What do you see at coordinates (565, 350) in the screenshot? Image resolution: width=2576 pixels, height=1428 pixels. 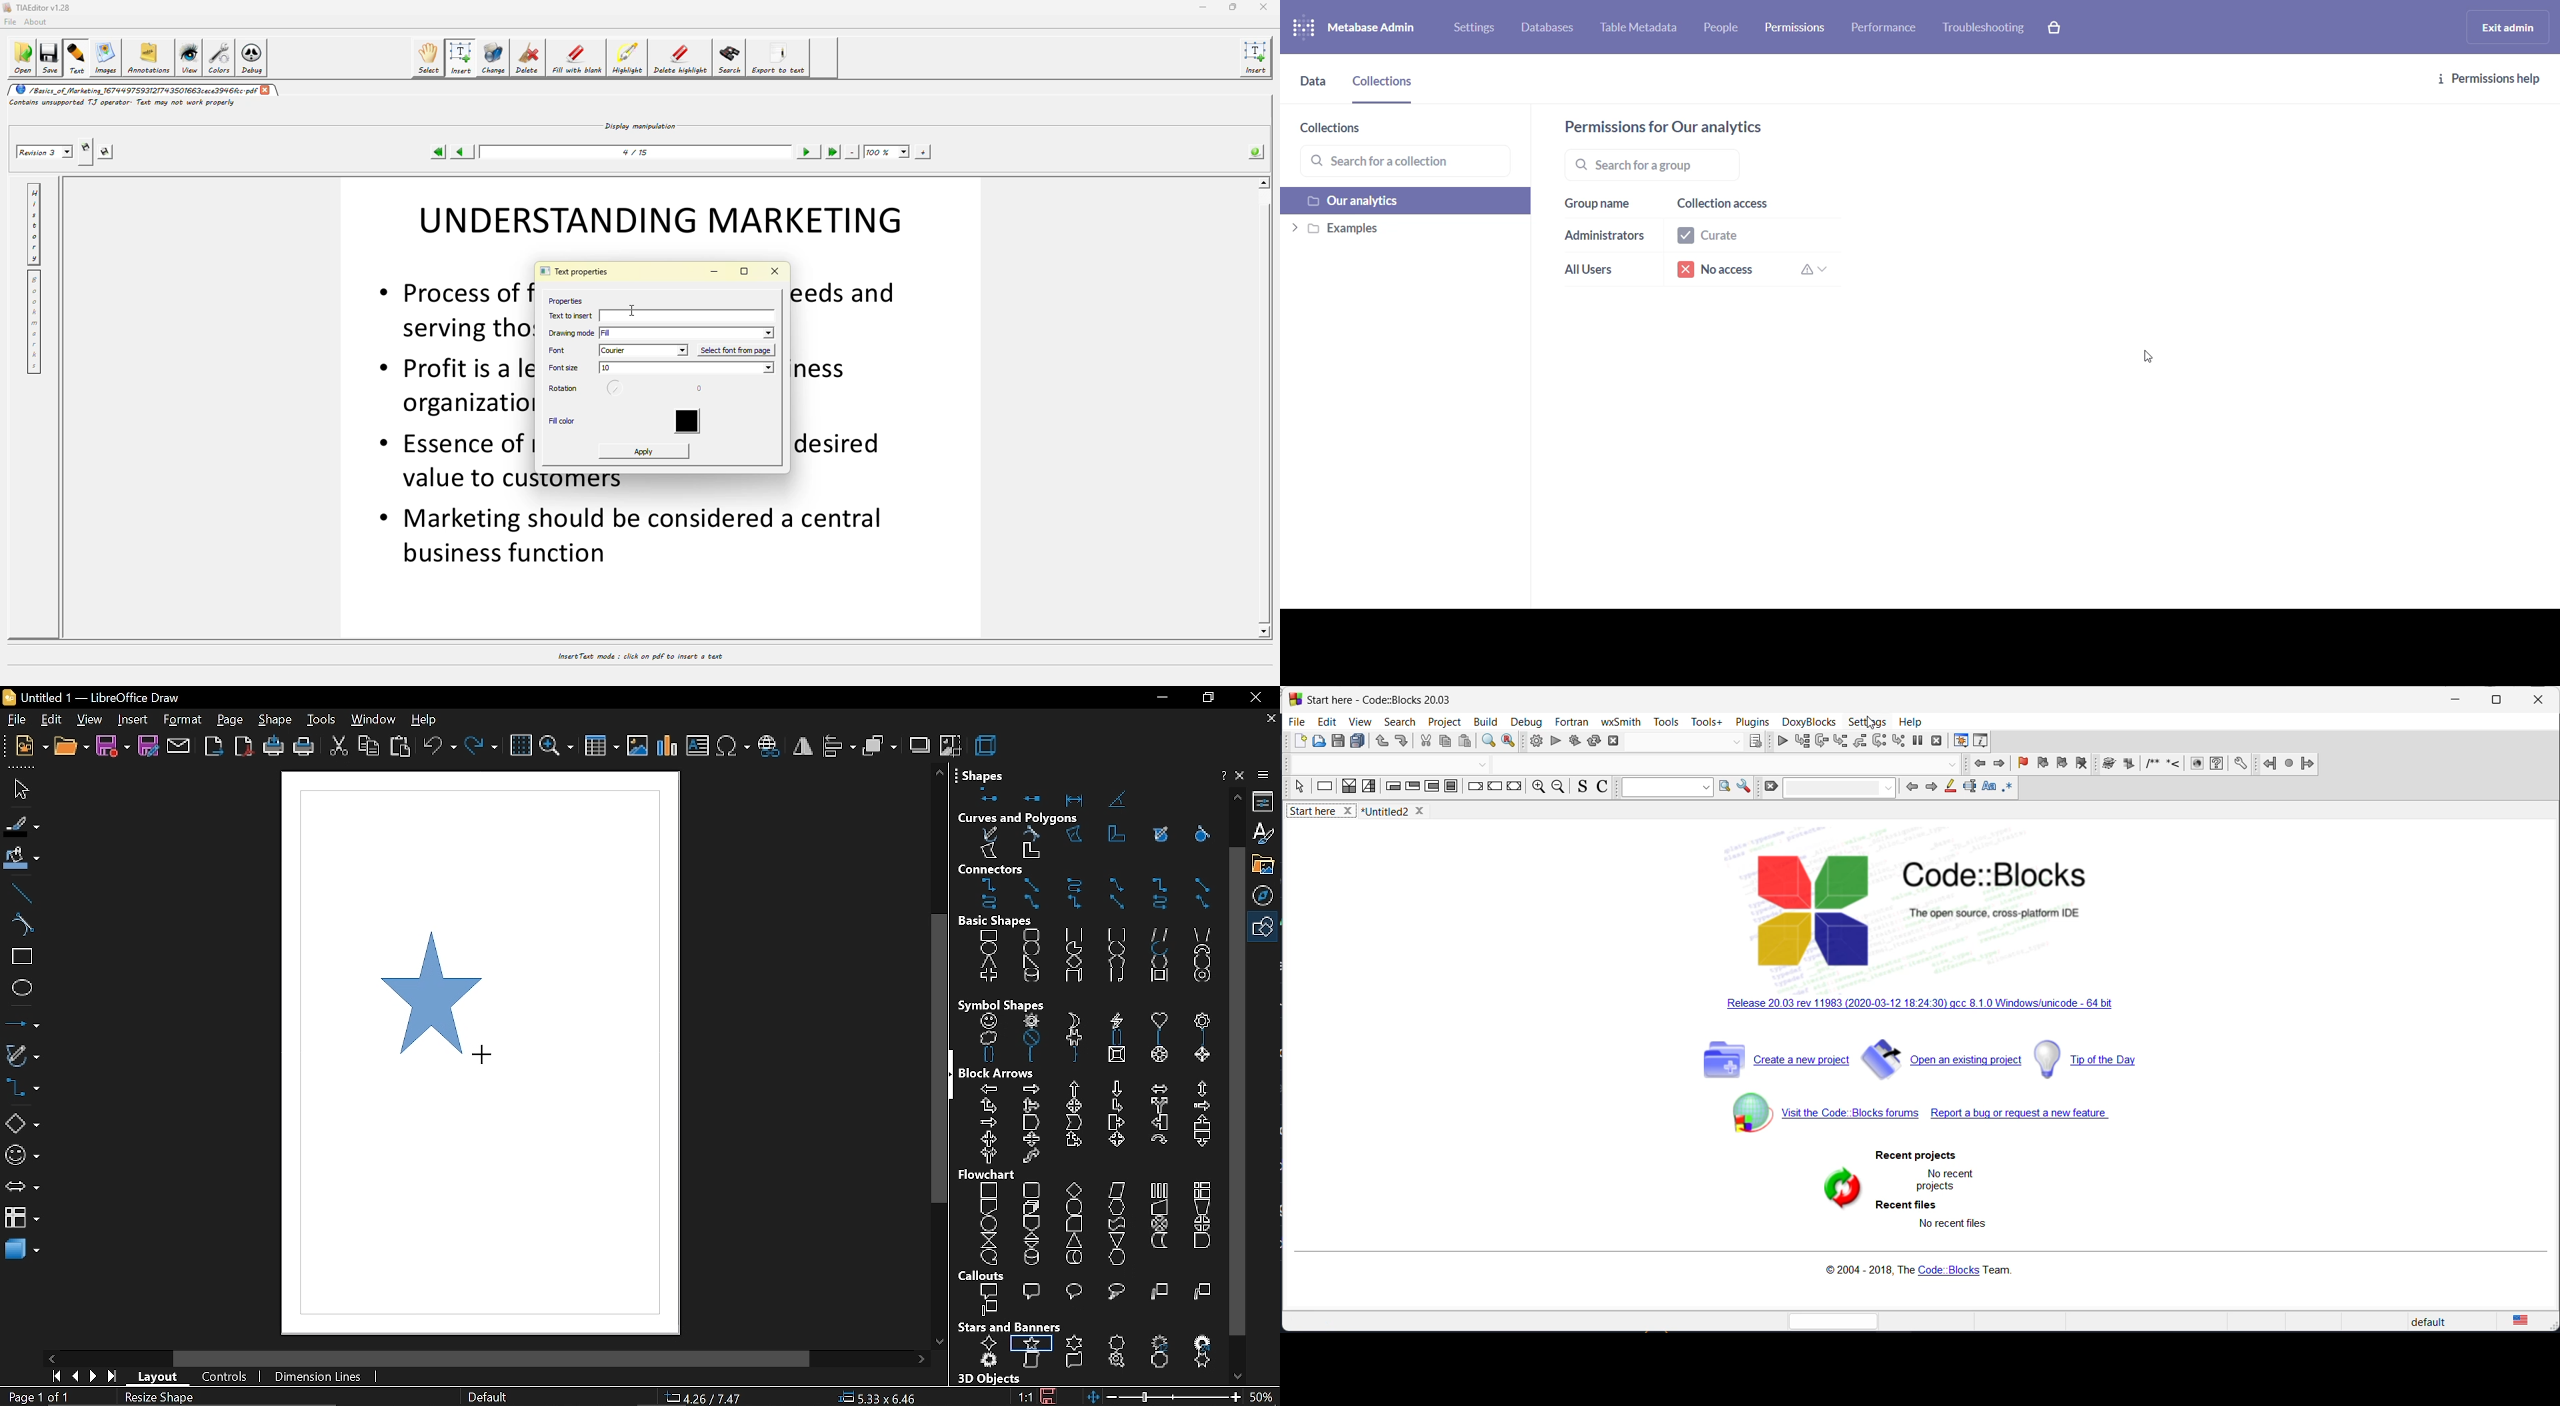 I see `font` at bounding box center [565, 350].